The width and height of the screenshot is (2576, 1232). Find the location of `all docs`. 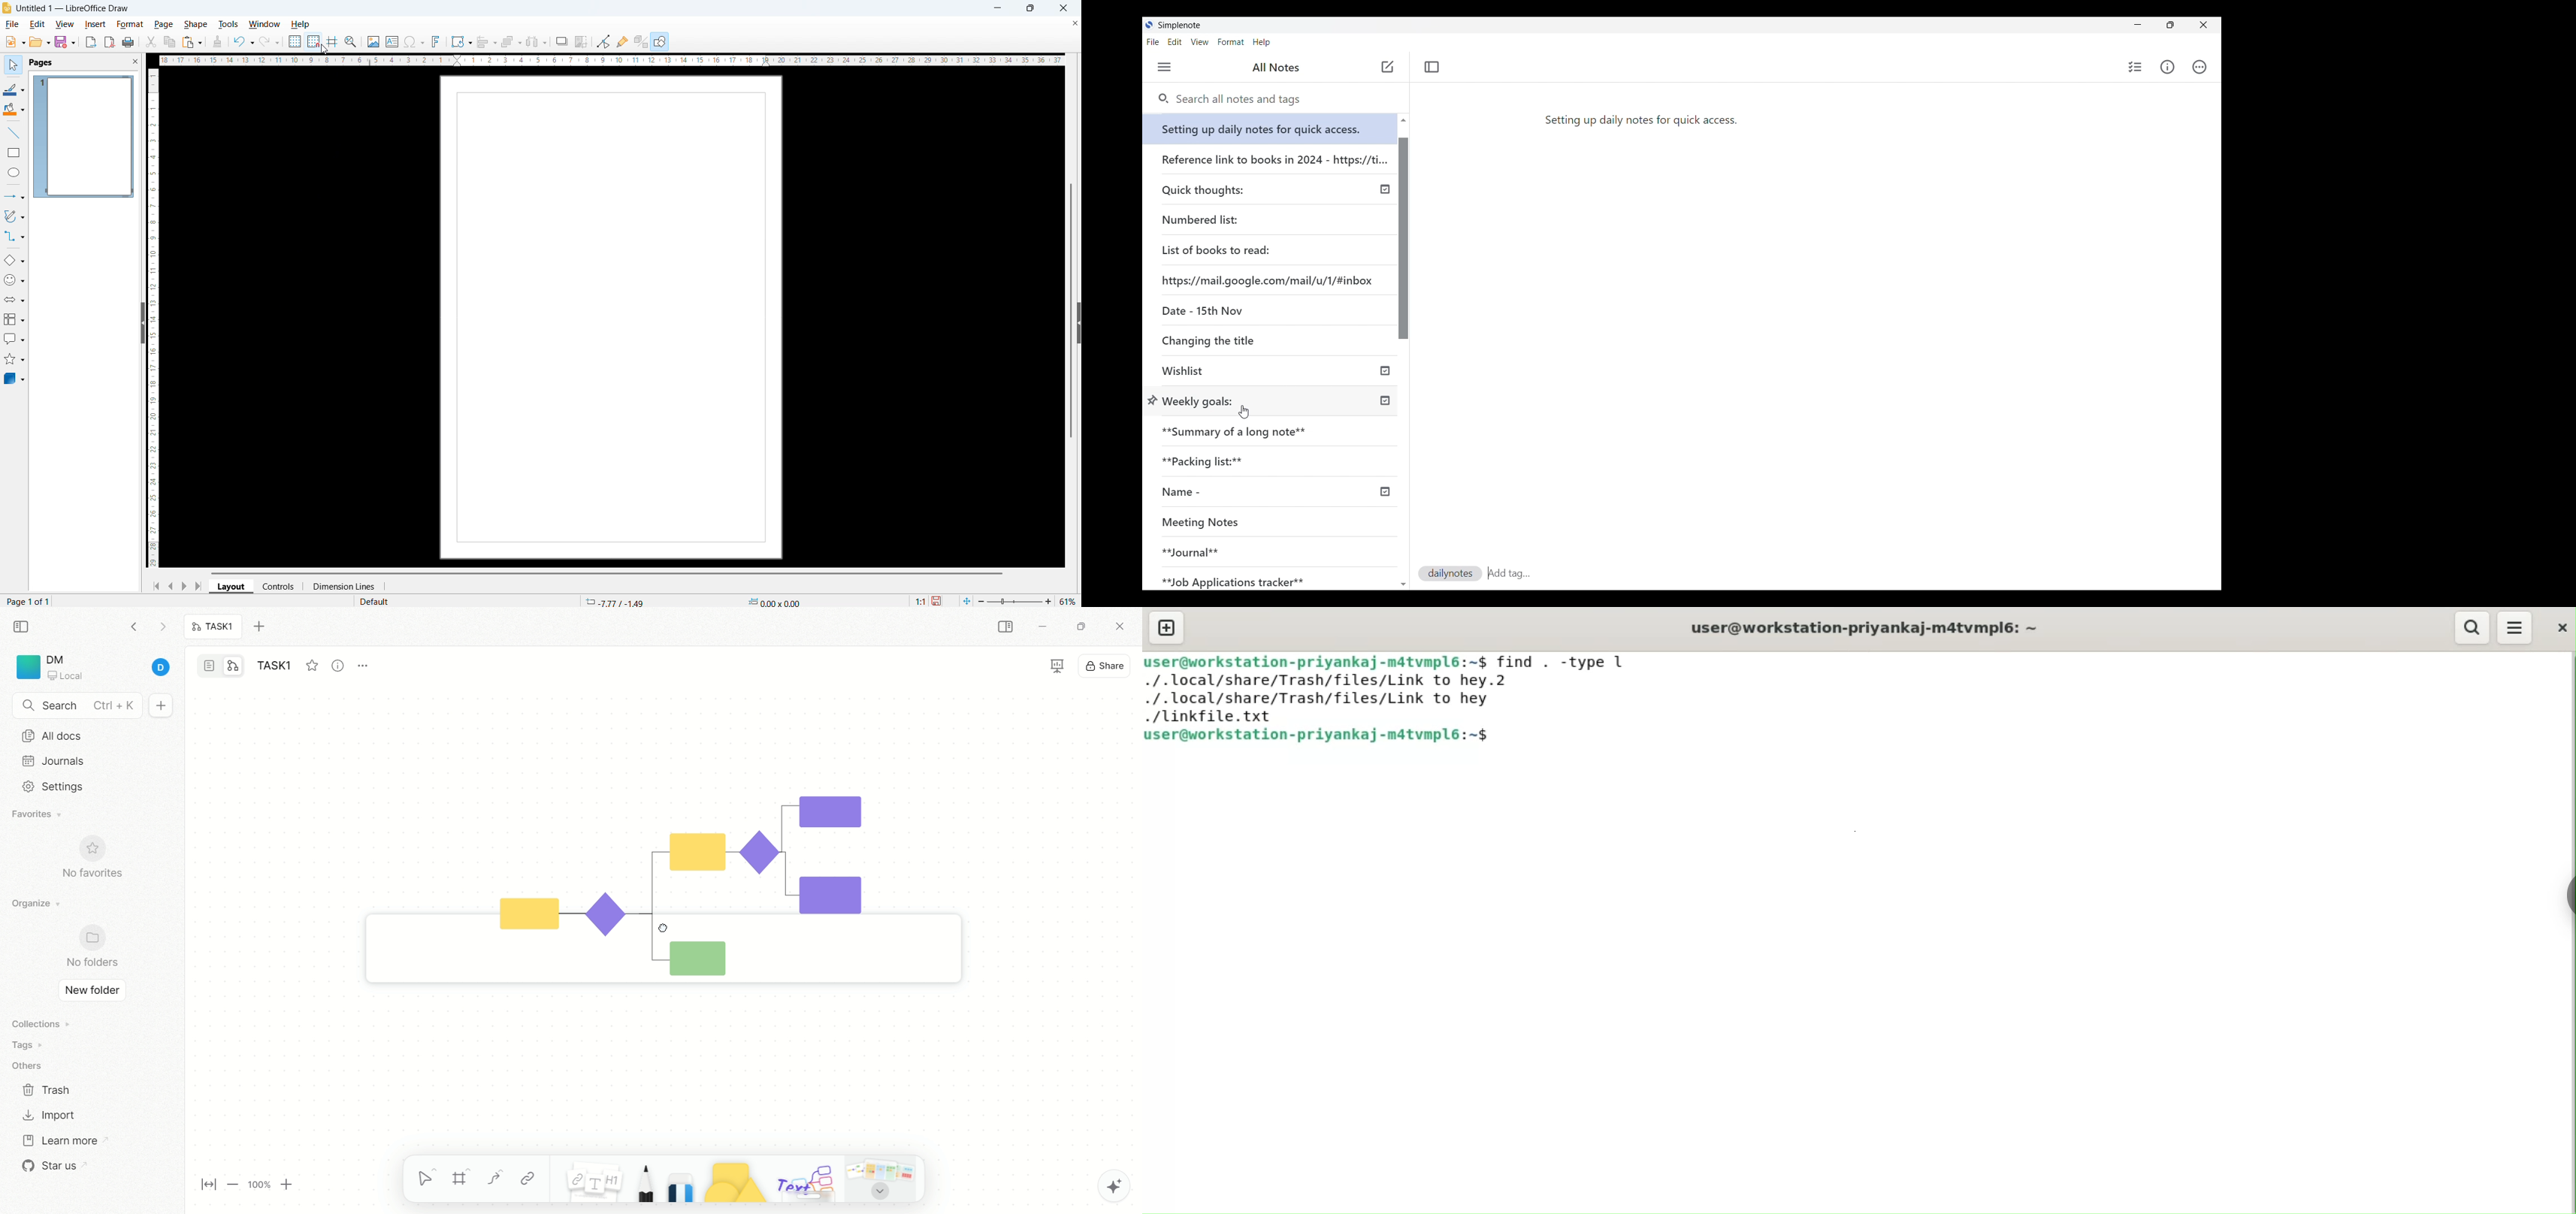

all docs is located at coordinates (52, 736).